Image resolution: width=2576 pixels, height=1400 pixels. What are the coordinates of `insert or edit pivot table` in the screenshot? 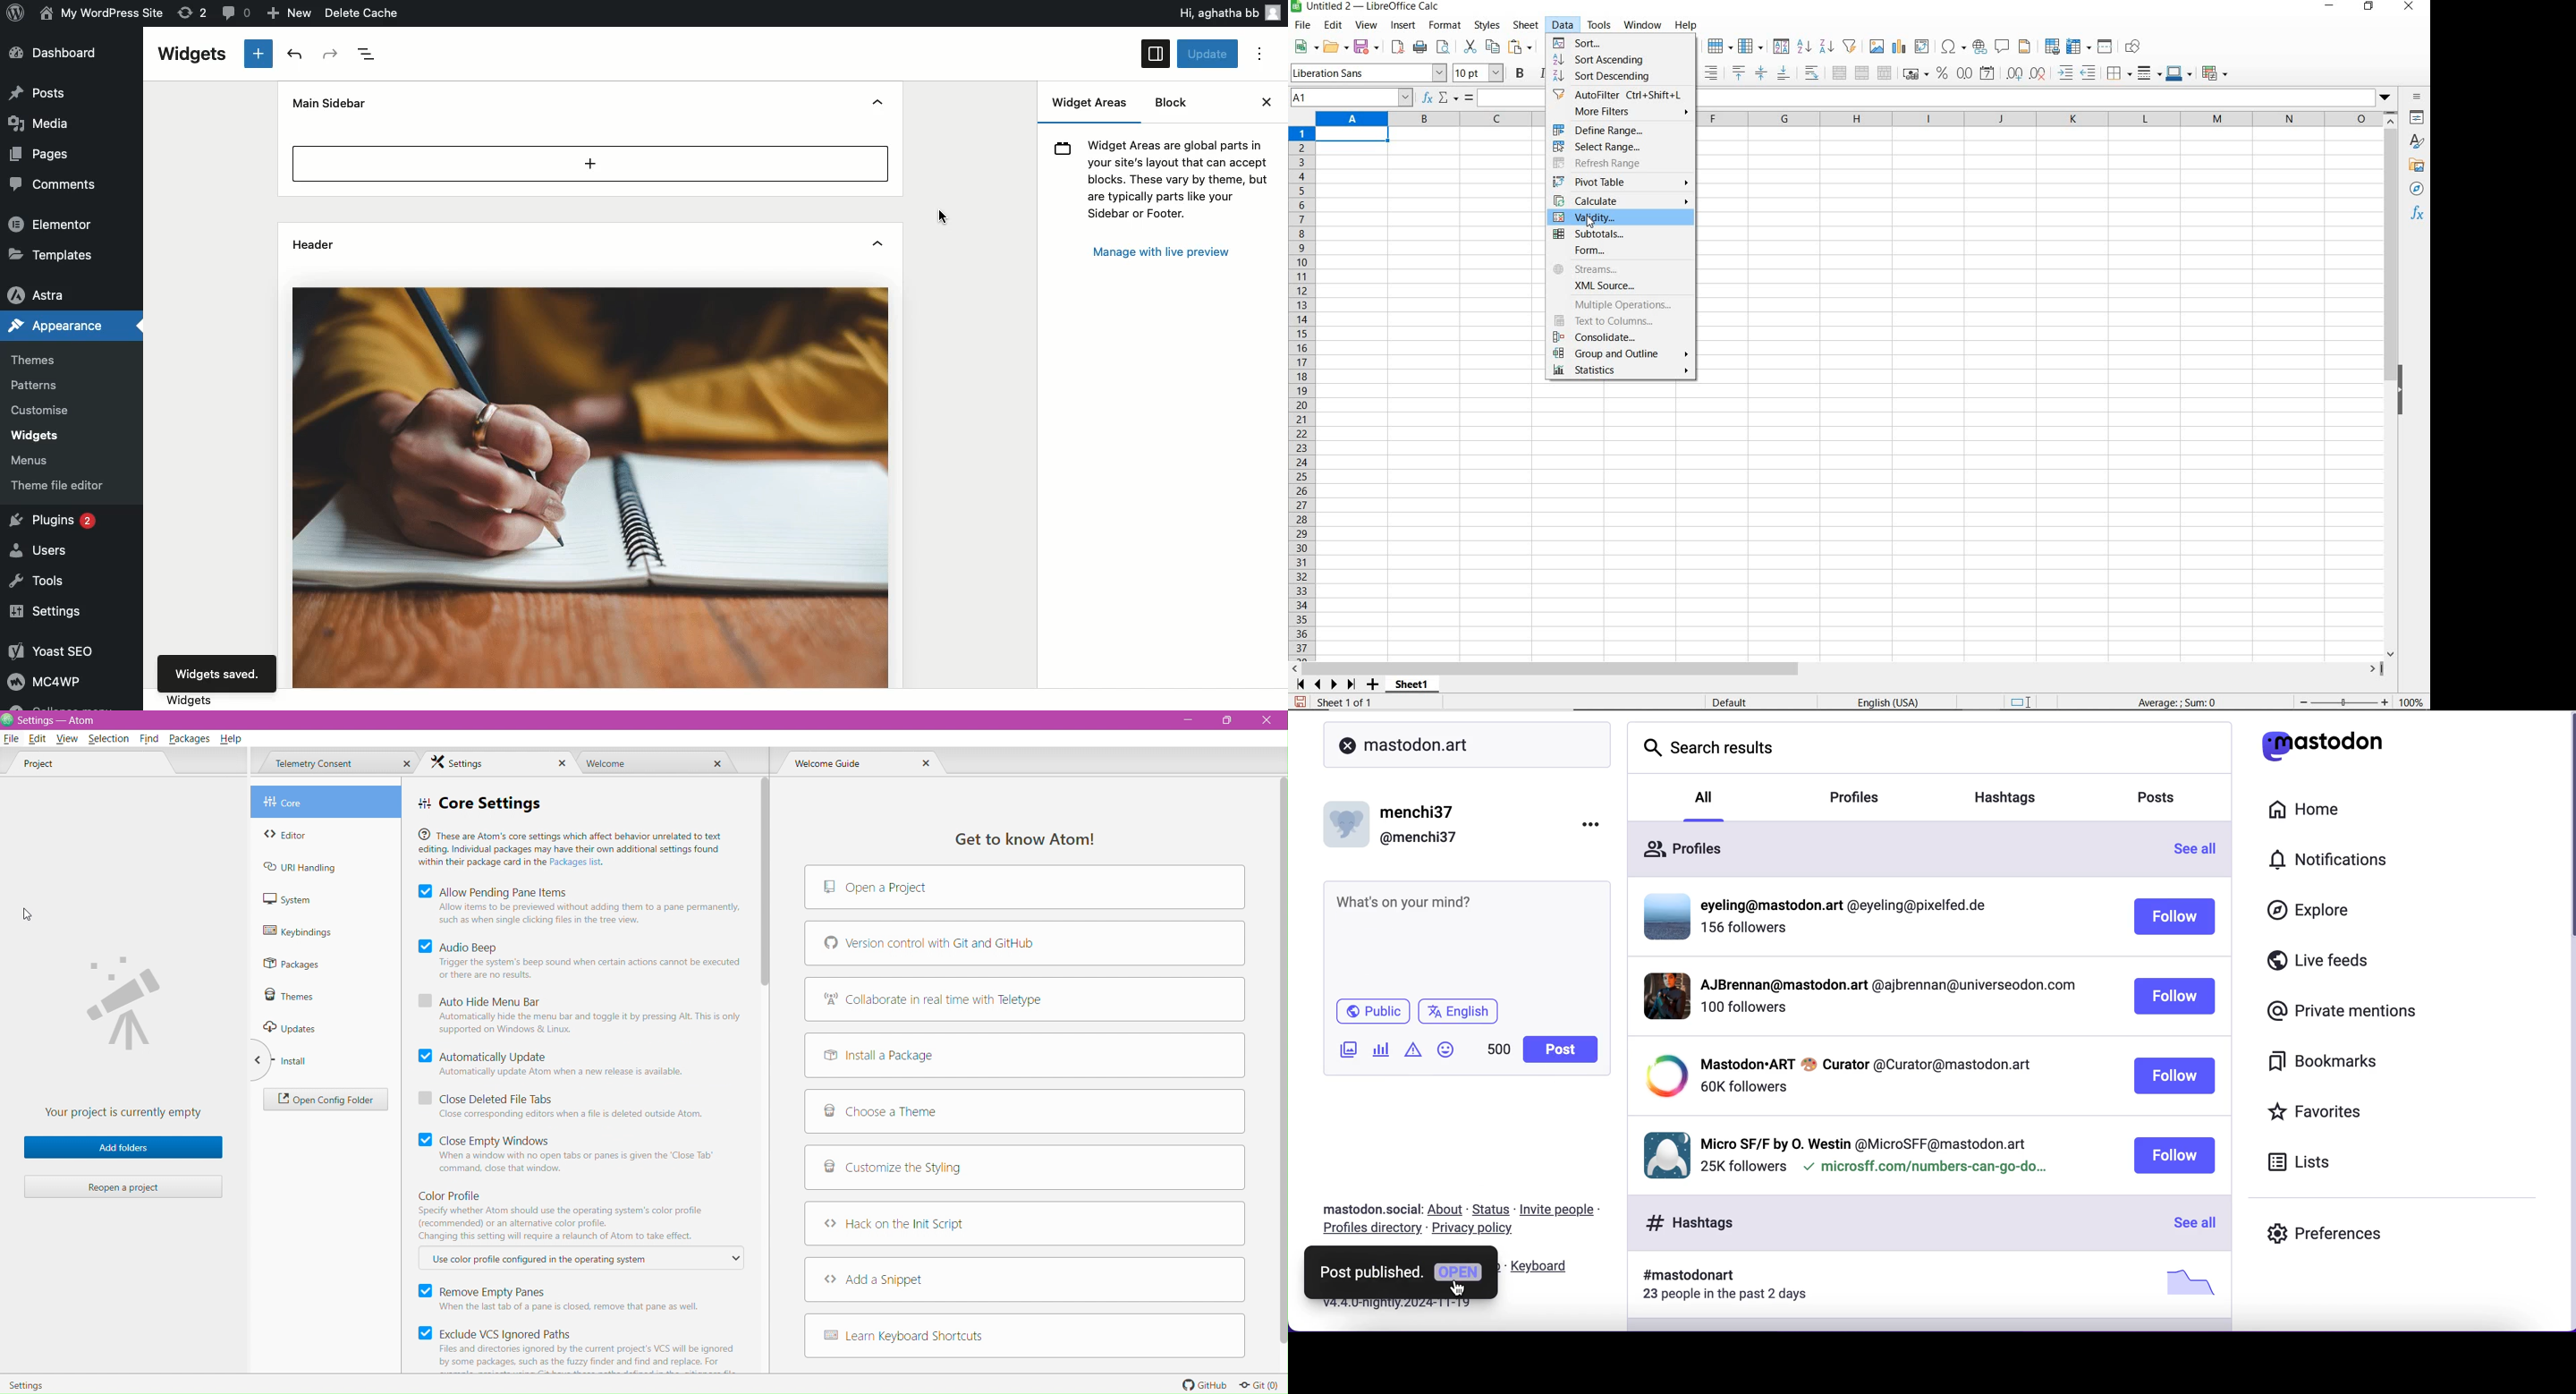 It's located at (1923, 47).